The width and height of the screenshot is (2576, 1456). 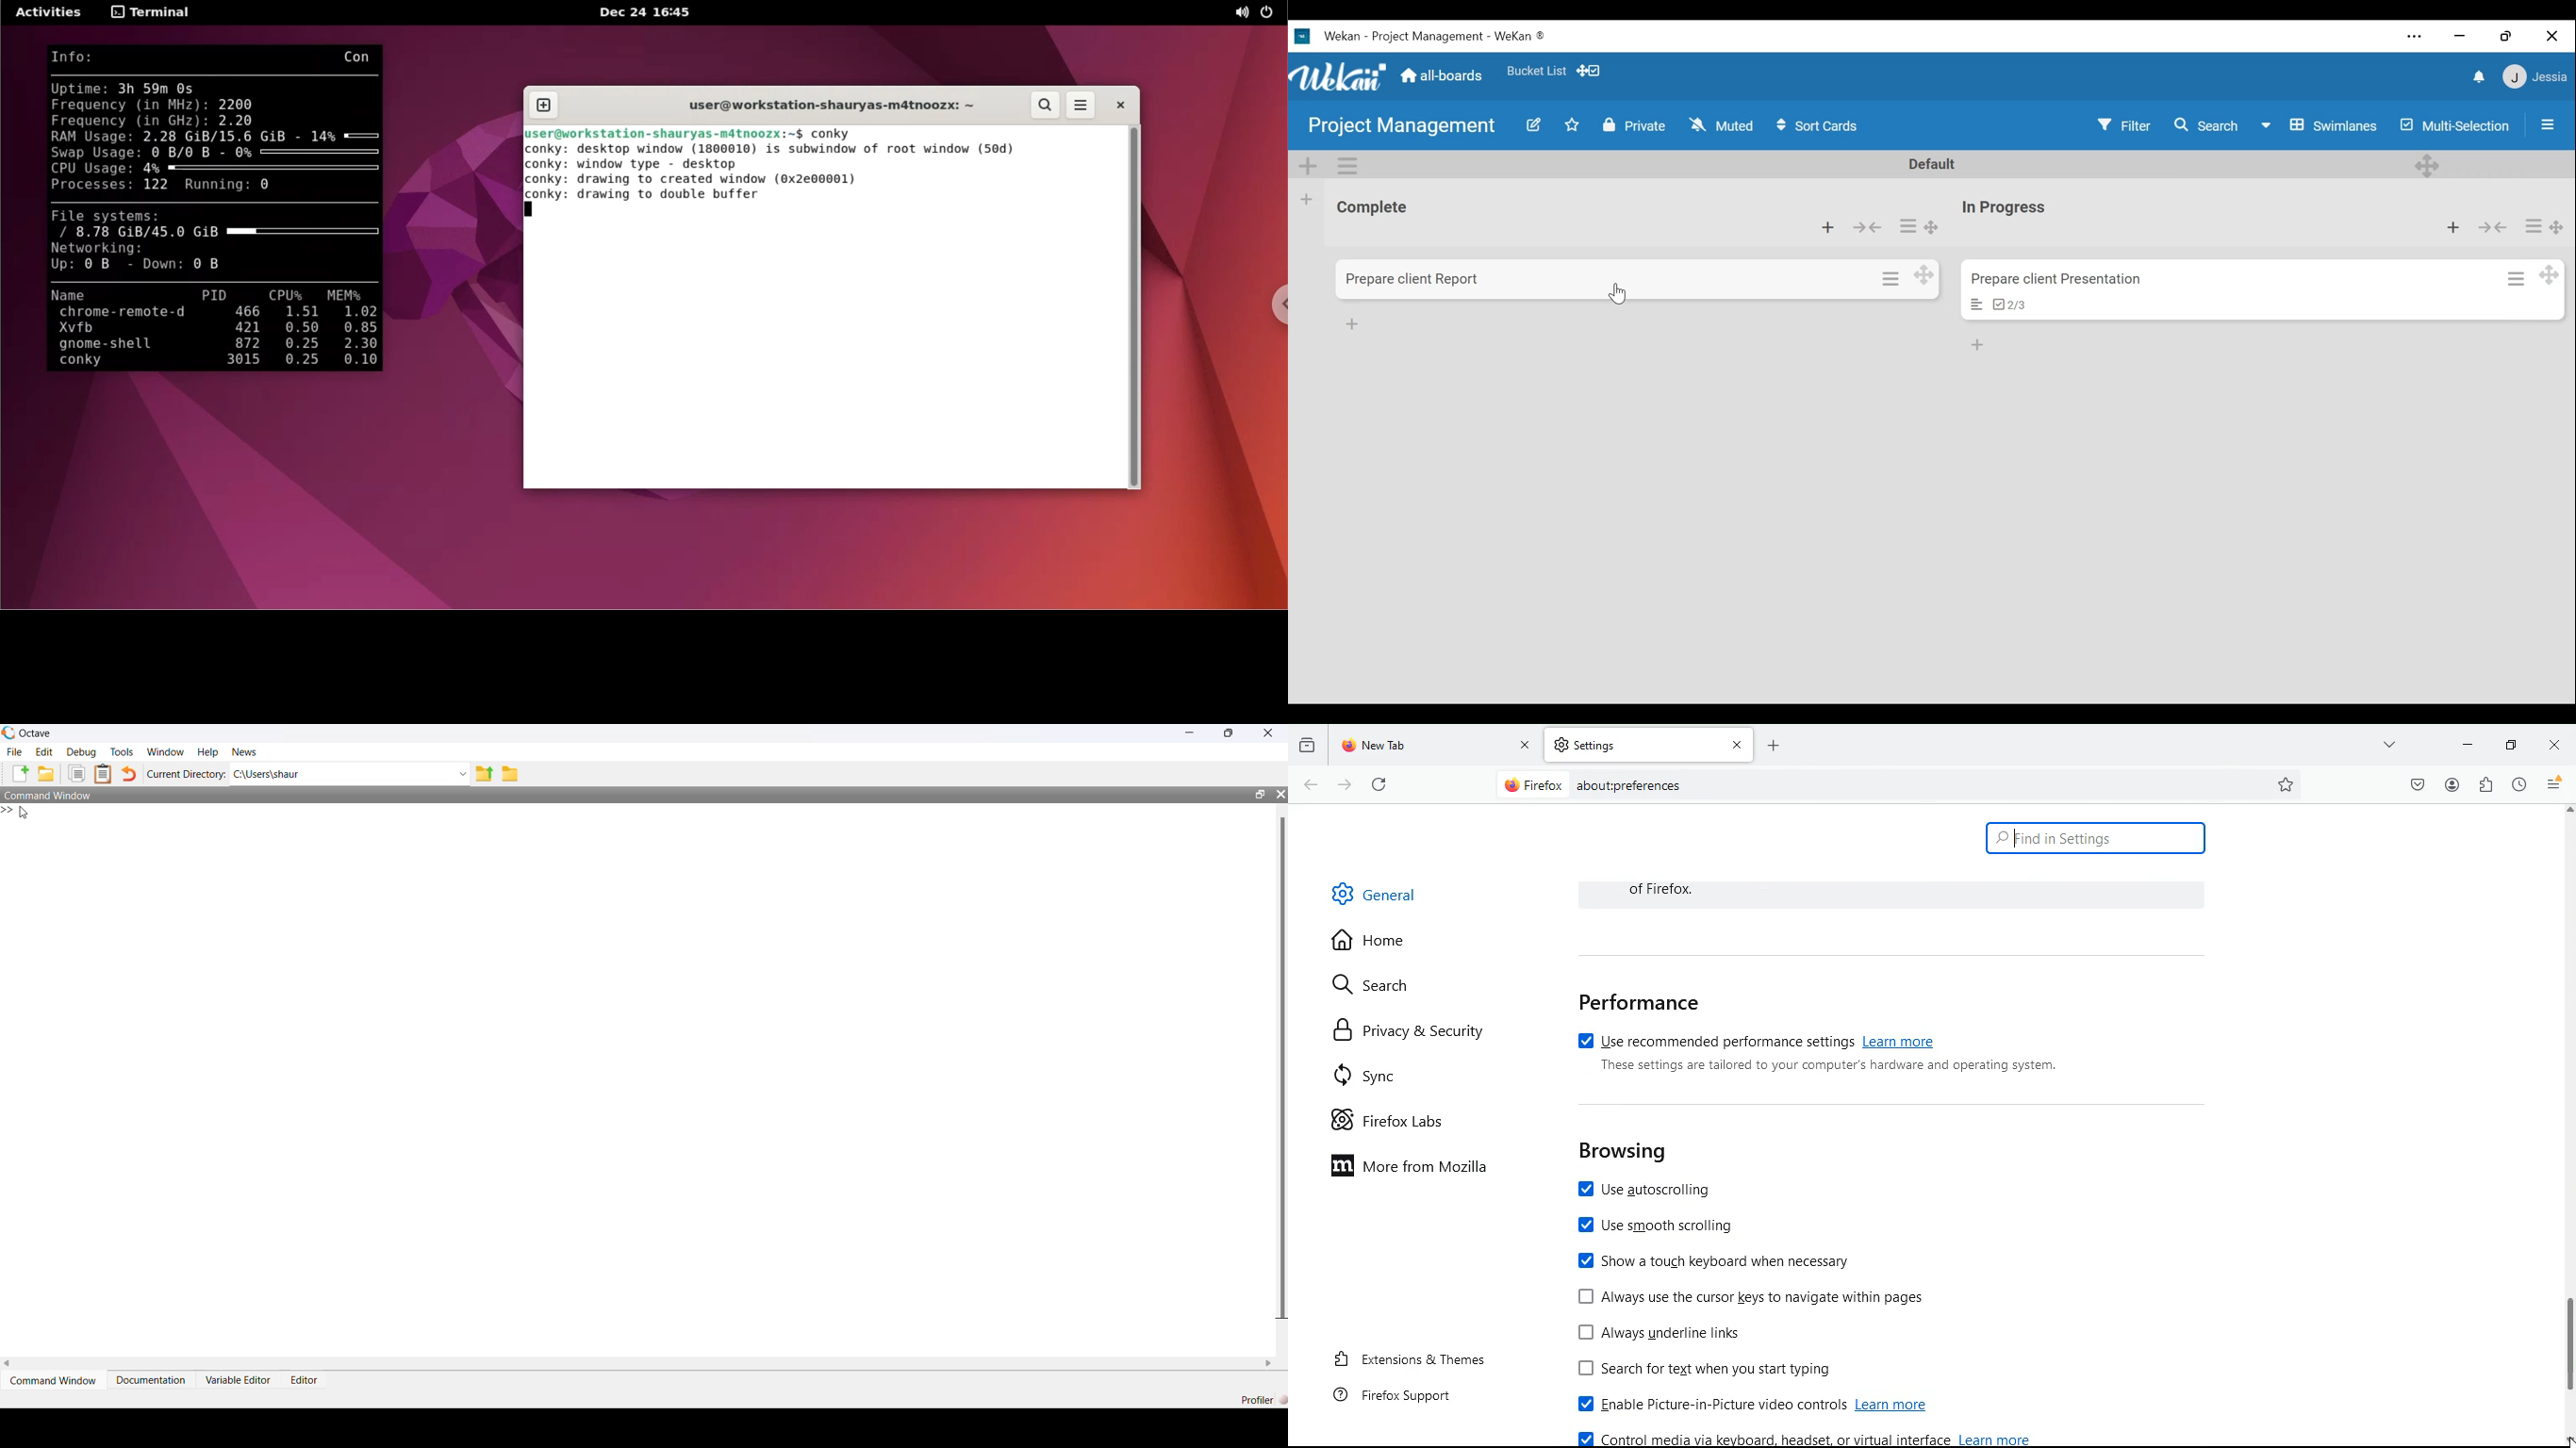 I want to click on use smooth scrolling, so click(x=1660, y=1228).